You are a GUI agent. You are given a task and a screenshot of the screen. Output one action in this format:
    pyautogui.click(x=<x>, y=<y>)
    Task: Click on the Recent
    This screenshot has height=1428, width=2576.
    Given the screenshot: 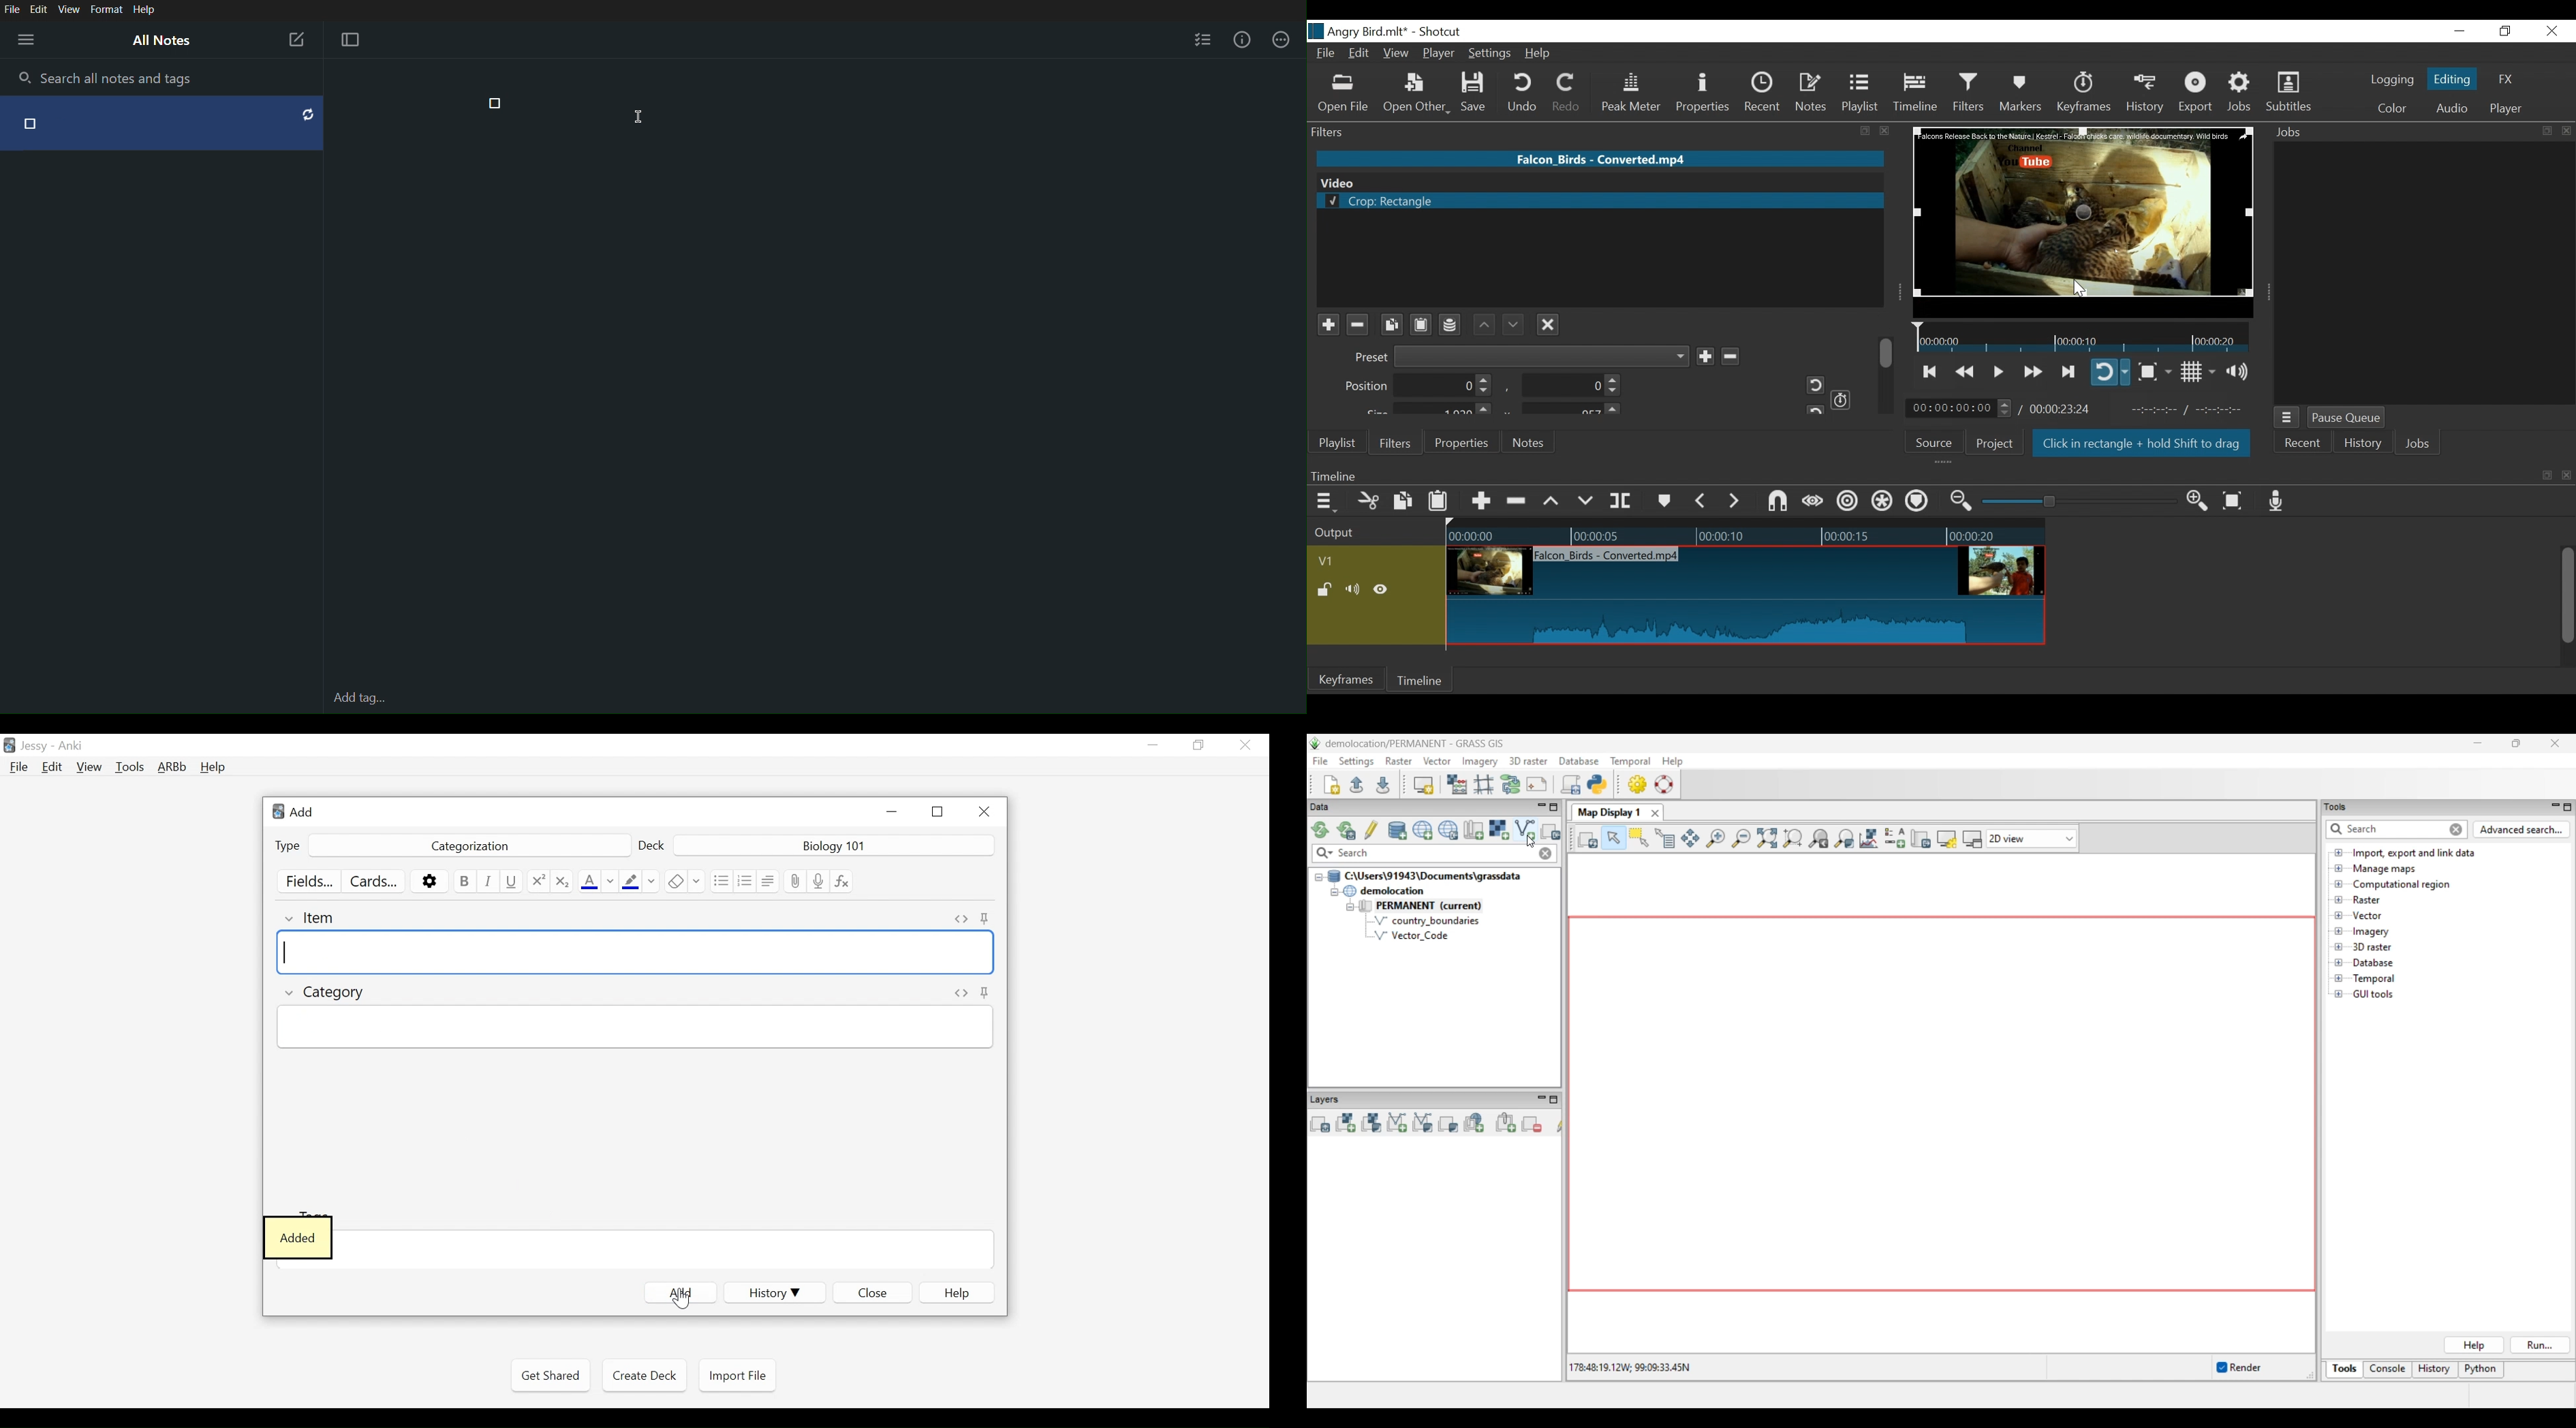 What is the action you would take?
    pyautogui.click(x=2301, y=445)
    